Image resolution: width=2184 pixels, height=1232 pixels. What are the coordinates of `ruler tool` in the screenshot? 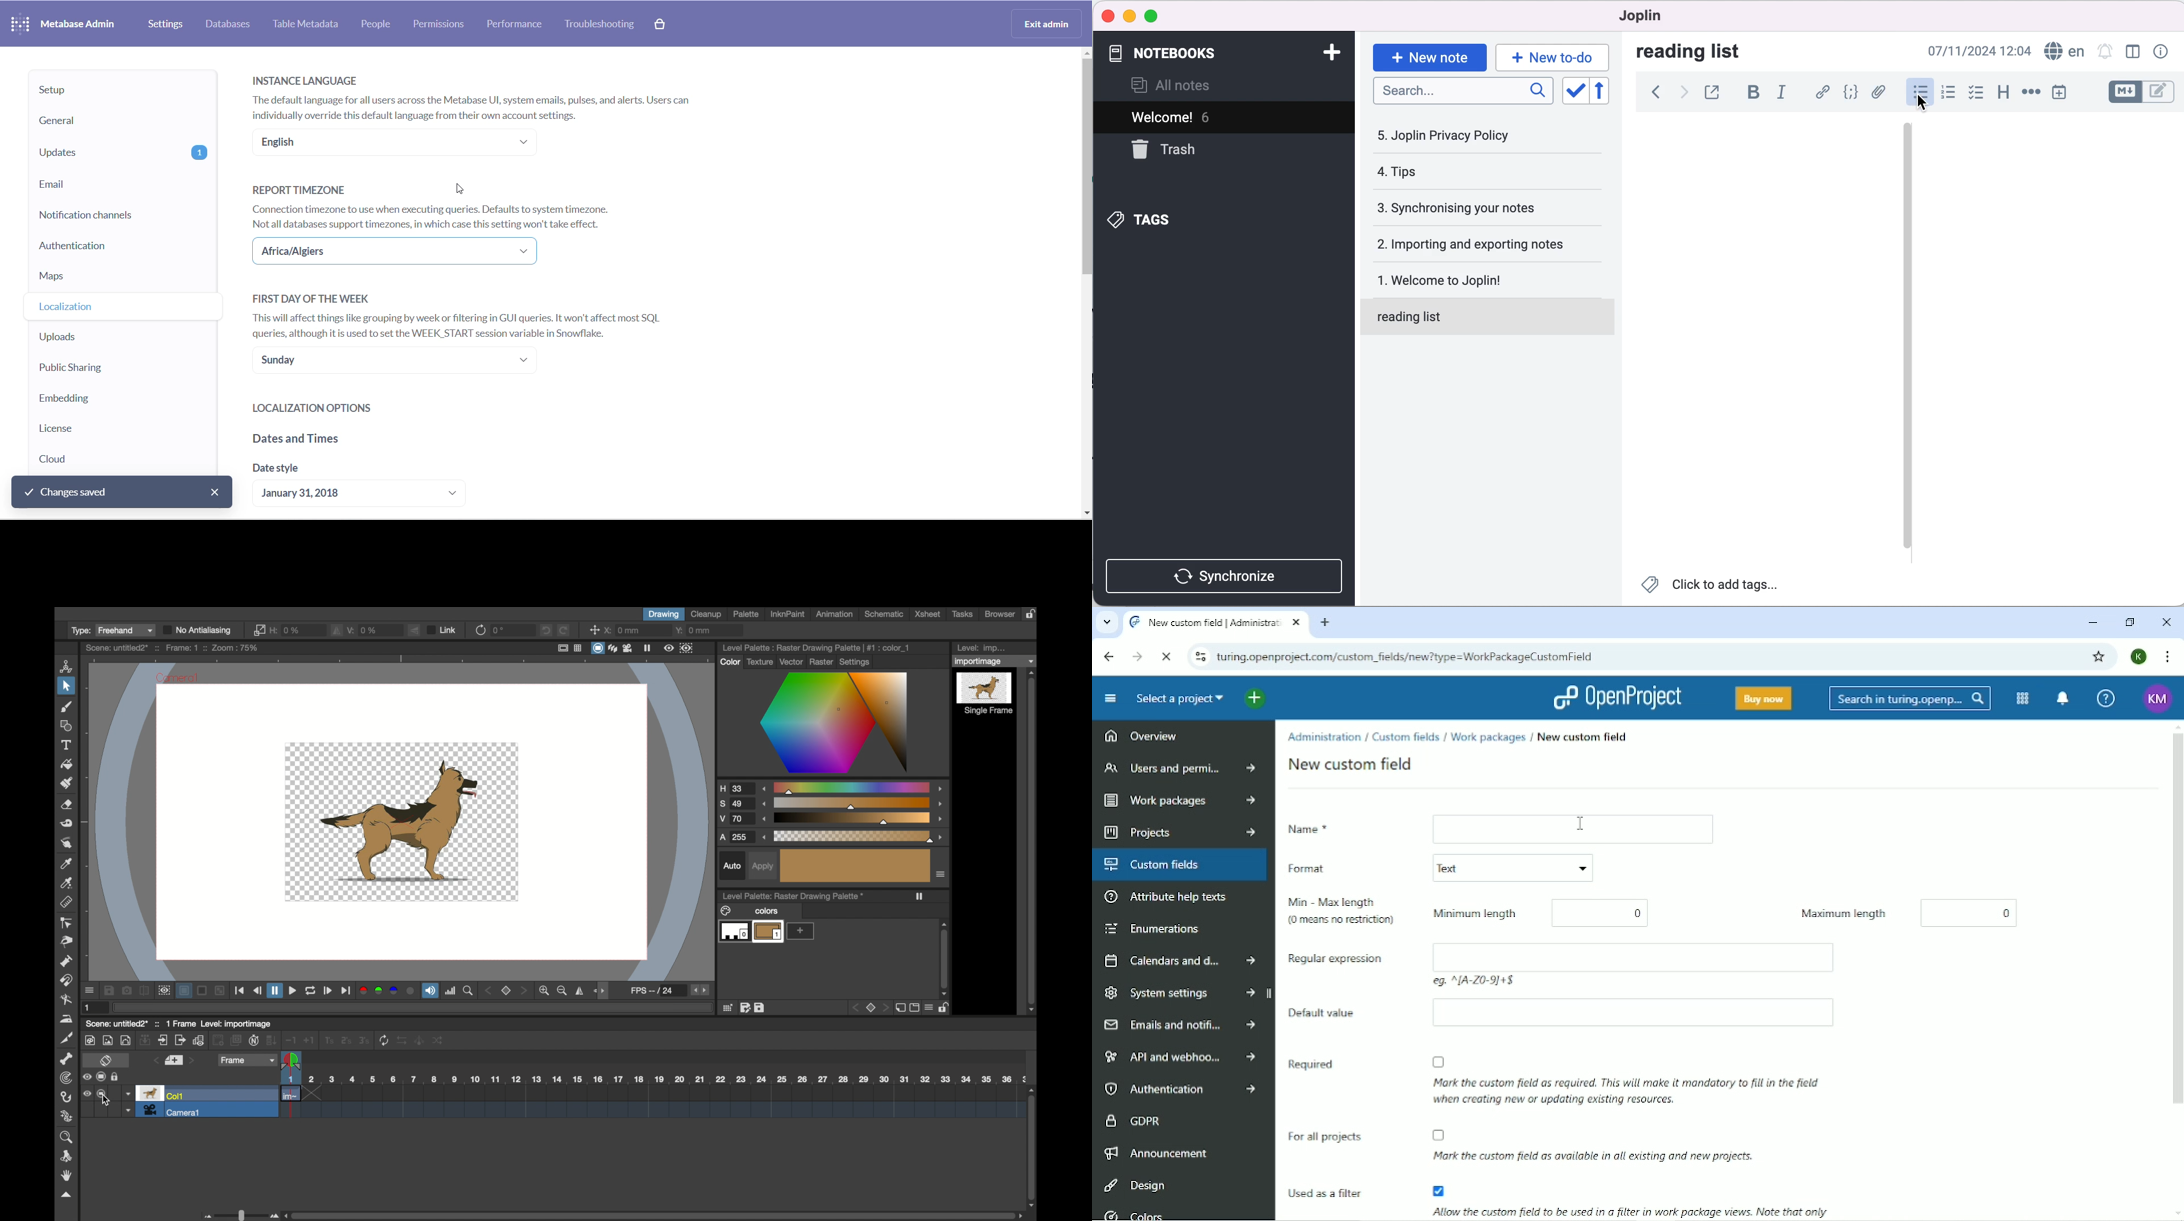 It's located at (65, 902).